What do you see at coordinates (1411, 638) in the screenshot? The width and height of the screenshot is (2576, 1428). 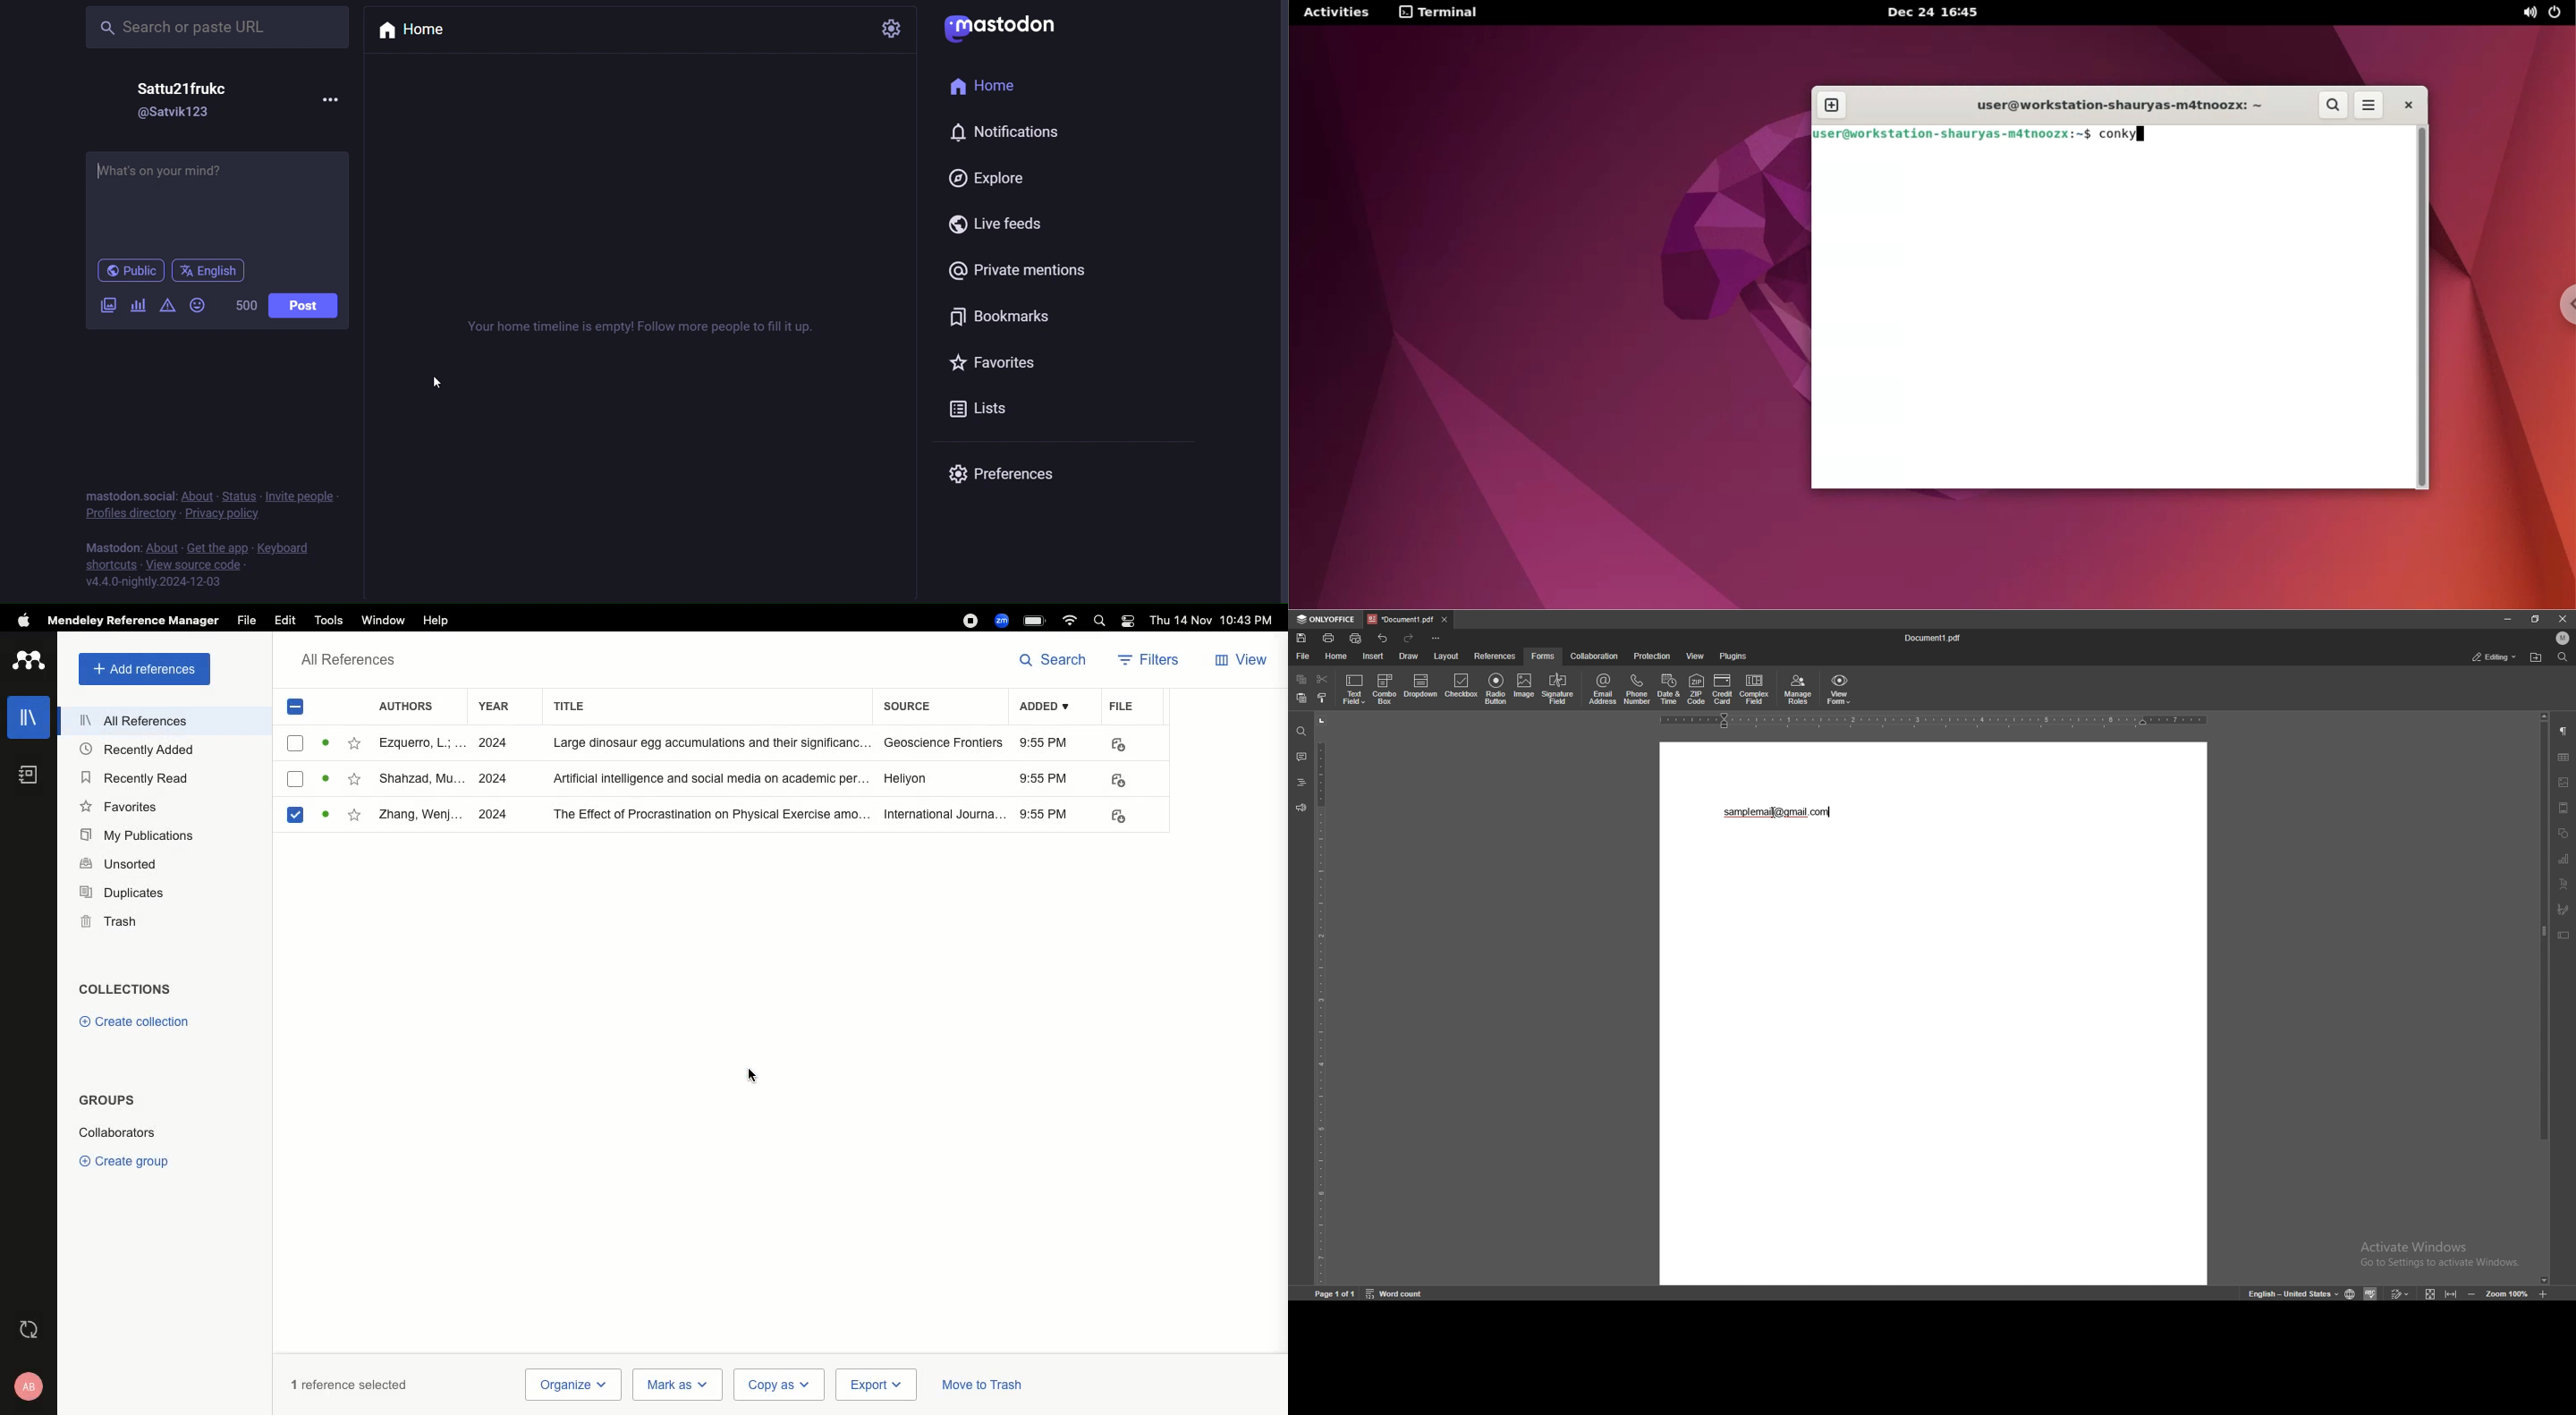 I see `redo` at bounding box center [1411, 638].